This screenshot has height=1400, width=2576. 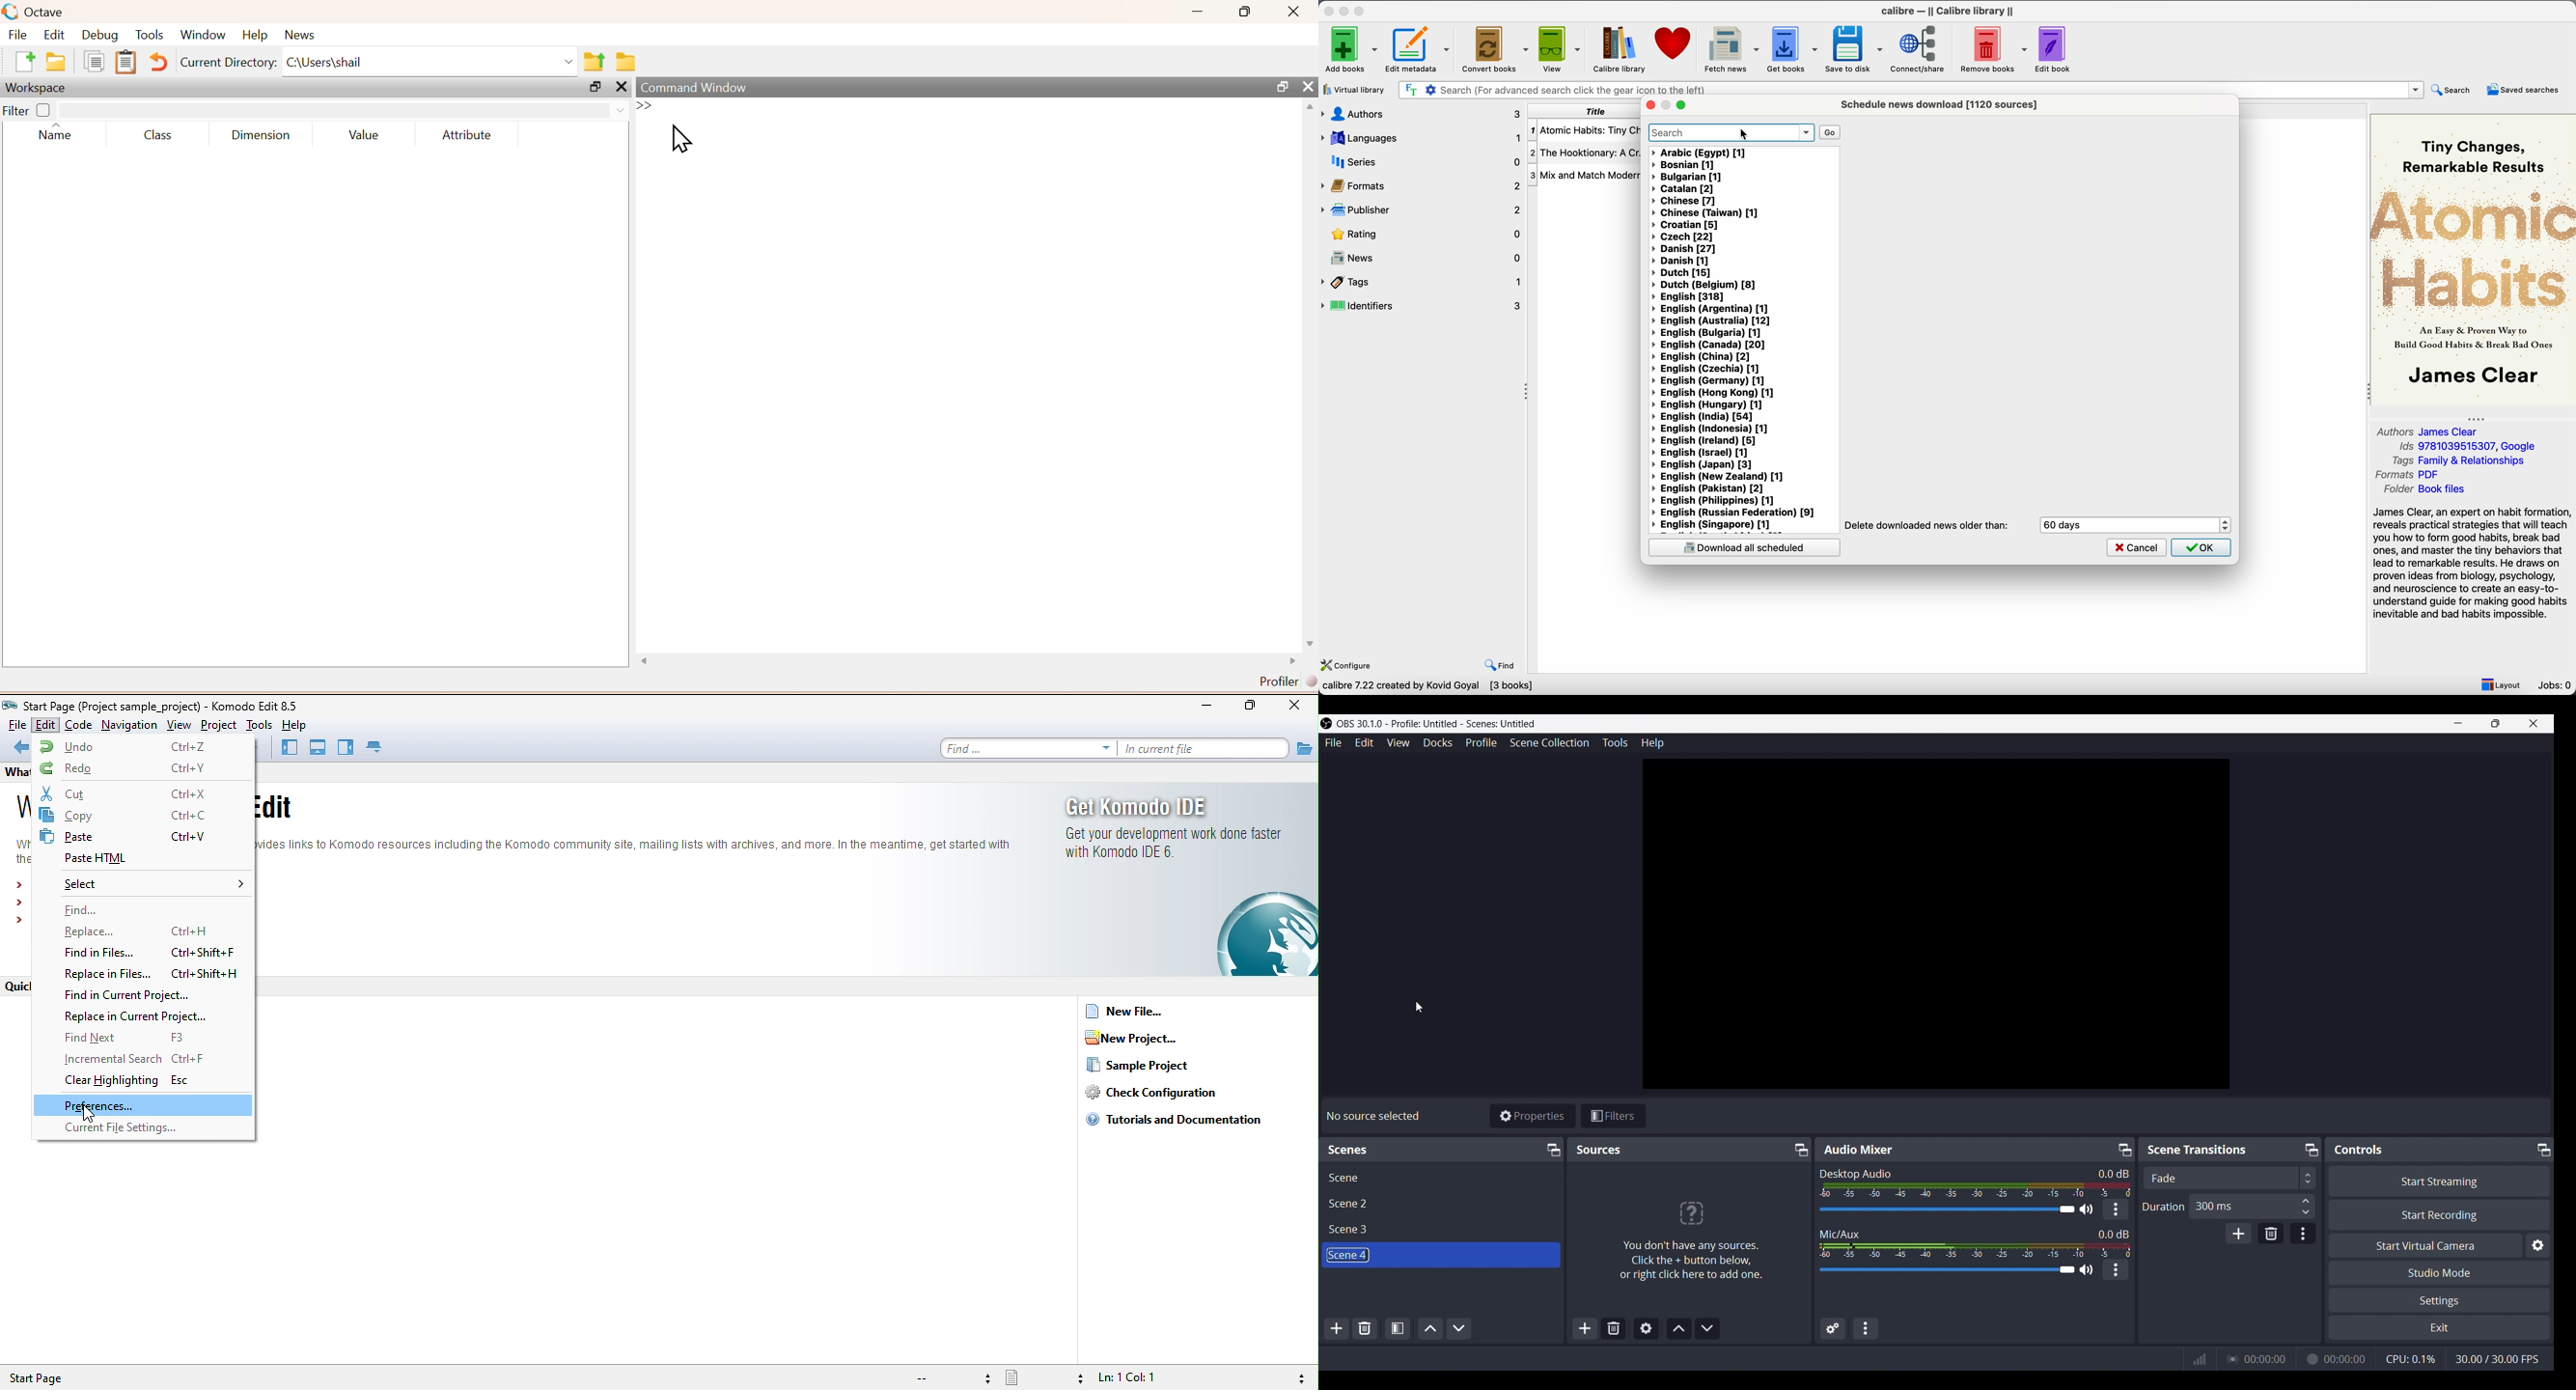 I want to click on Edit, so click(x=1364, y=744).